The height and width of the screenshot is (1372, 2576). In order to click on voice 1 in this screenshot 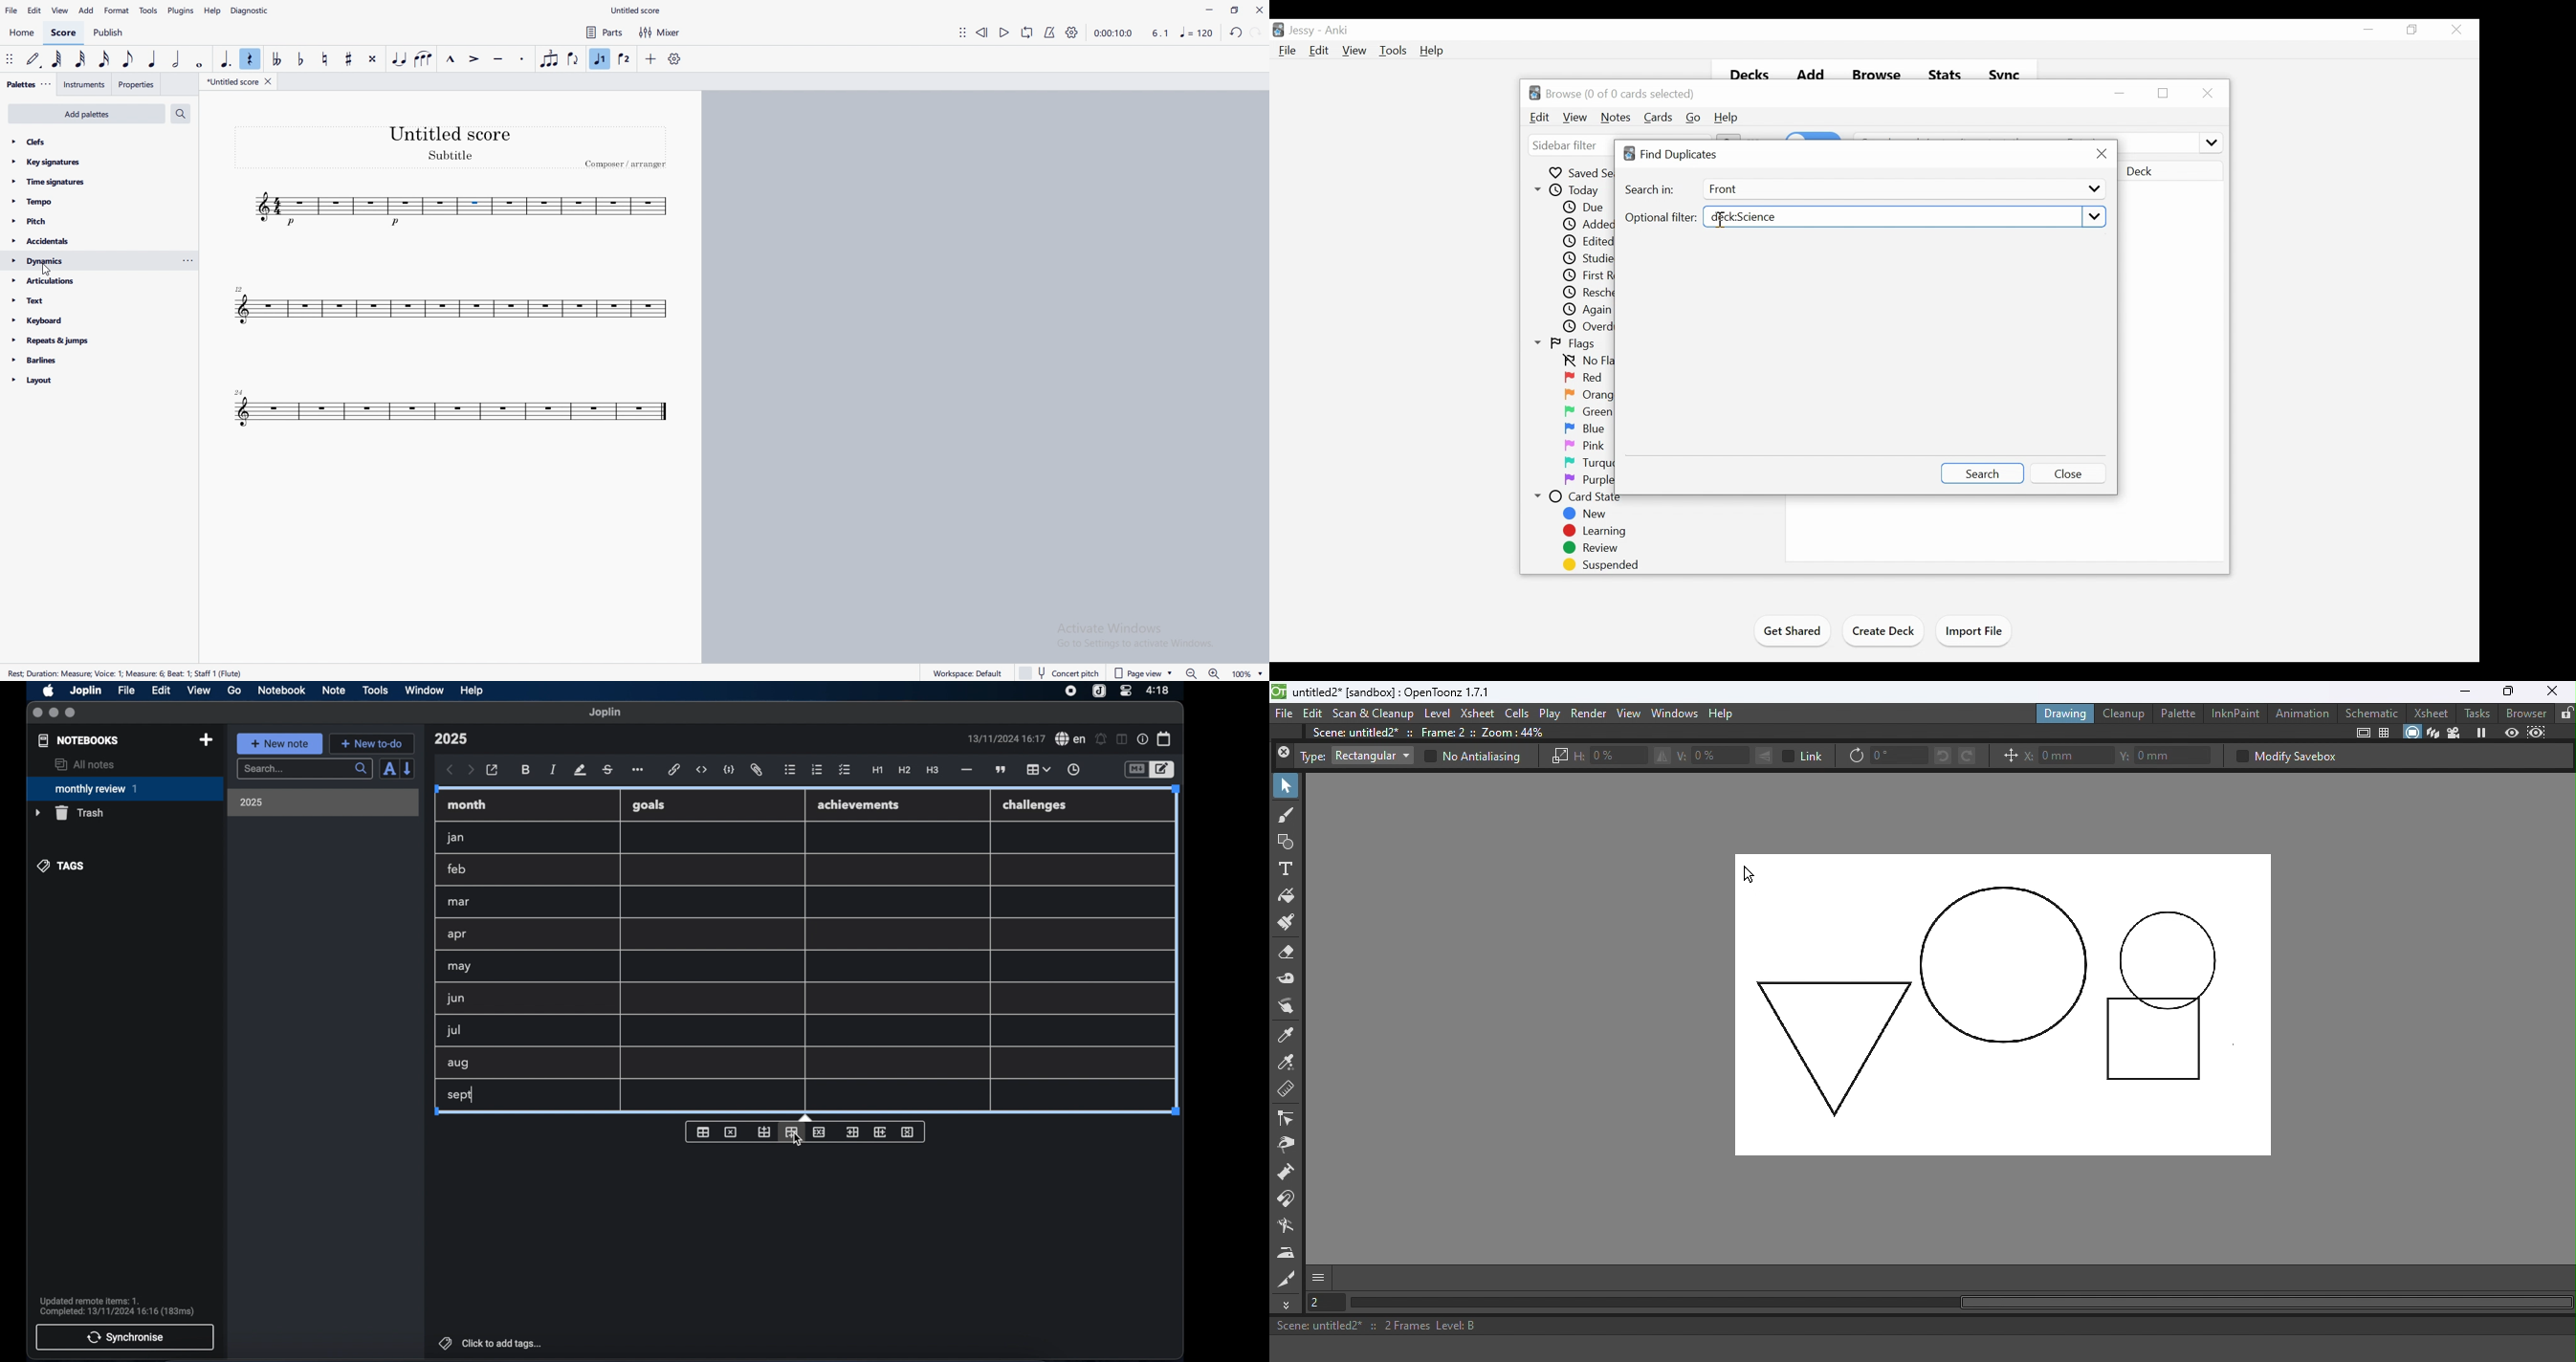, I will do `click(601, 59)`.